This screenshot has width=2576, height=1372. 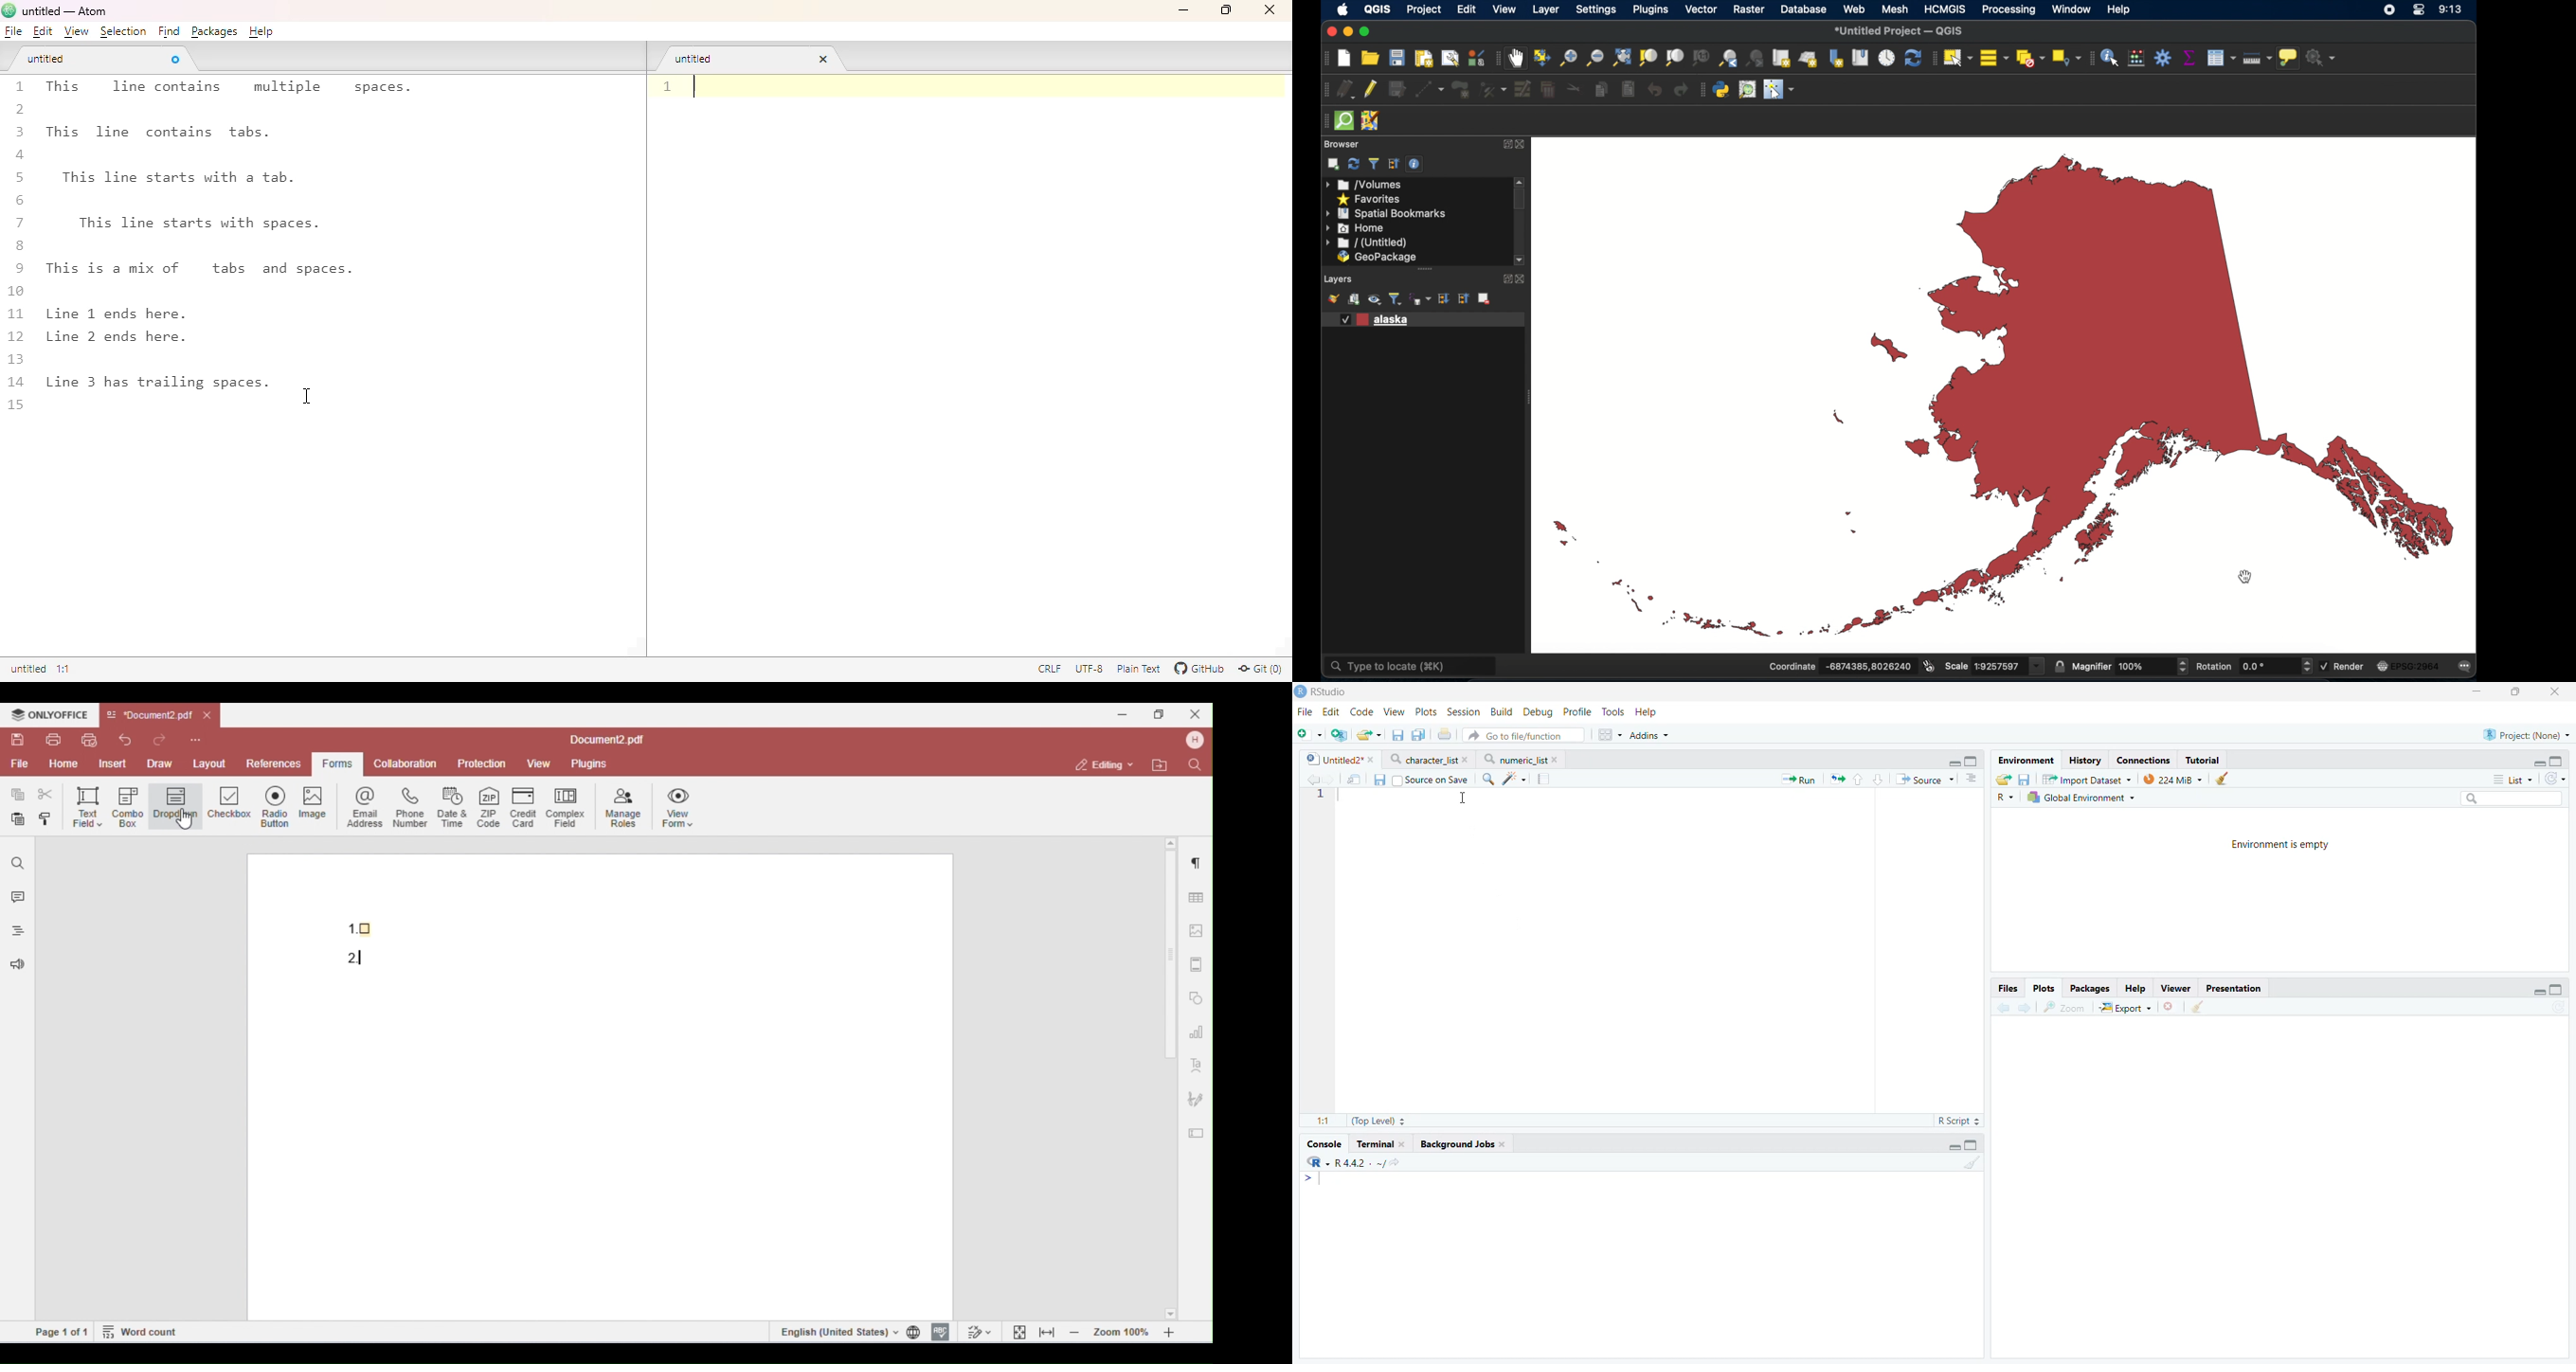 What do you see at coordinates (1839, 780) in the screenshot?
I see `Re-run previous code section` at bounding box center [1839, 780].